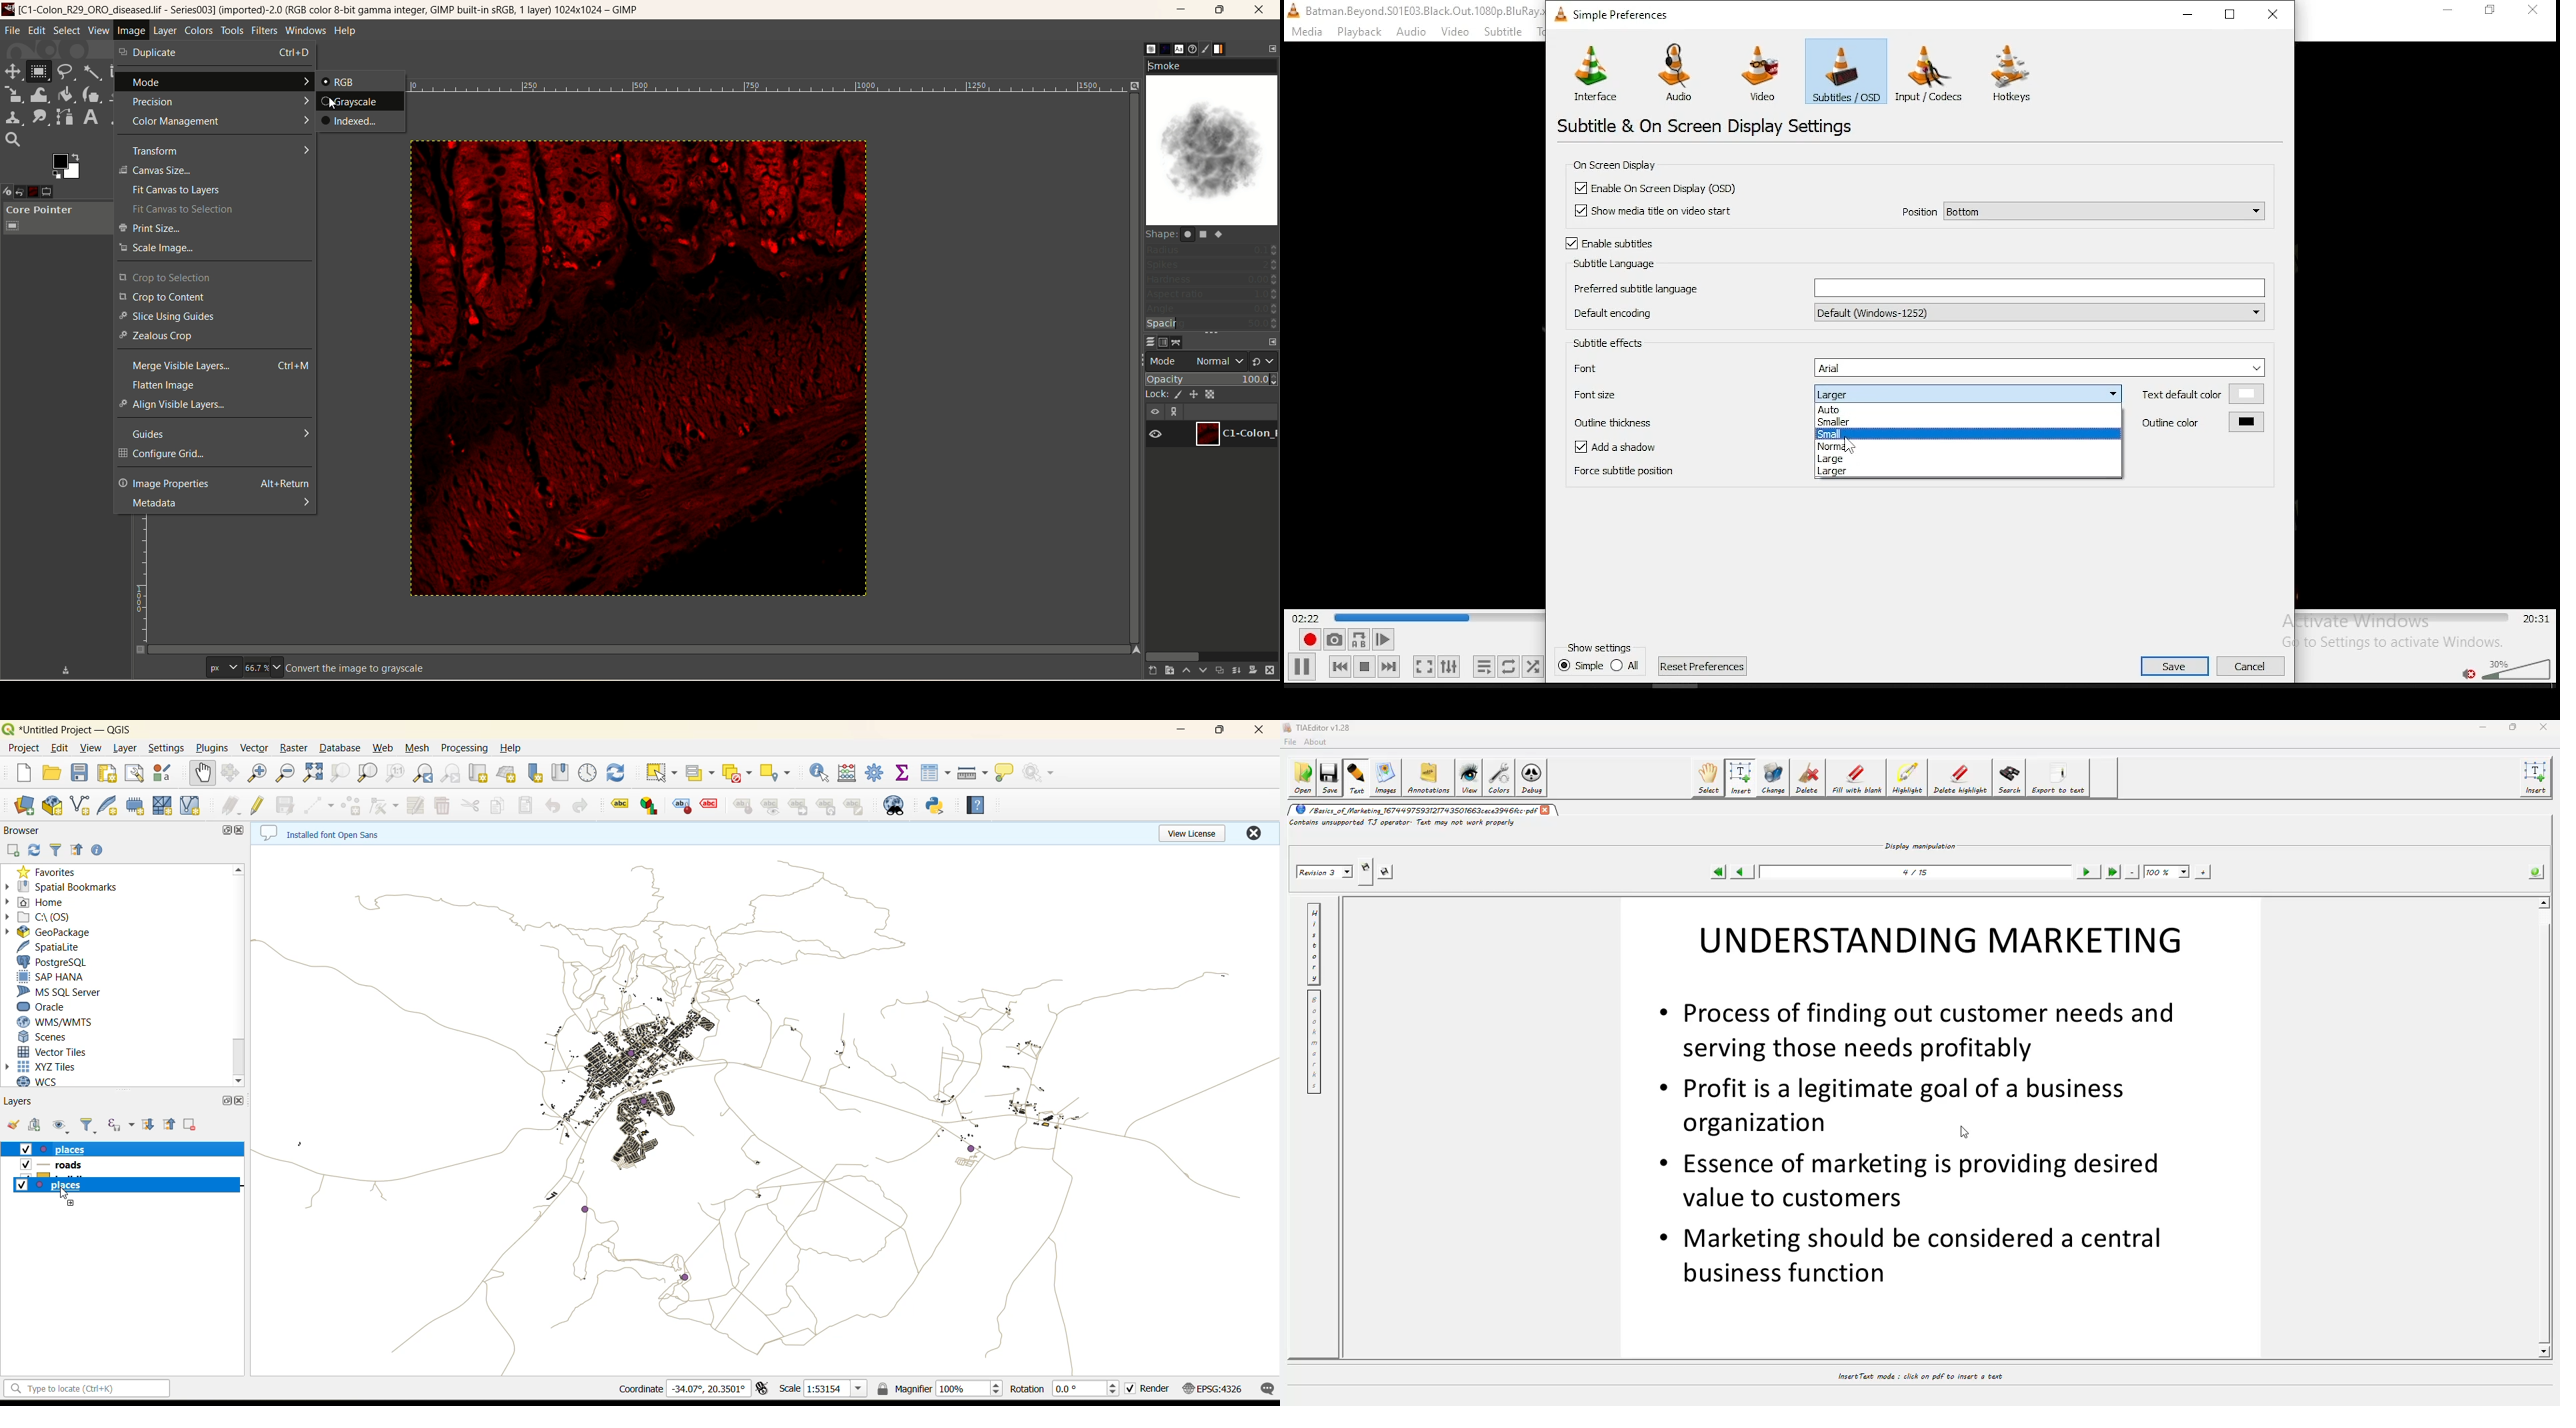 Image resolution: width=2576 pixels, height=1428 pixels. Describe the element at coordinates (1253, 672) in the screenshot. I see `add mask` at that location.